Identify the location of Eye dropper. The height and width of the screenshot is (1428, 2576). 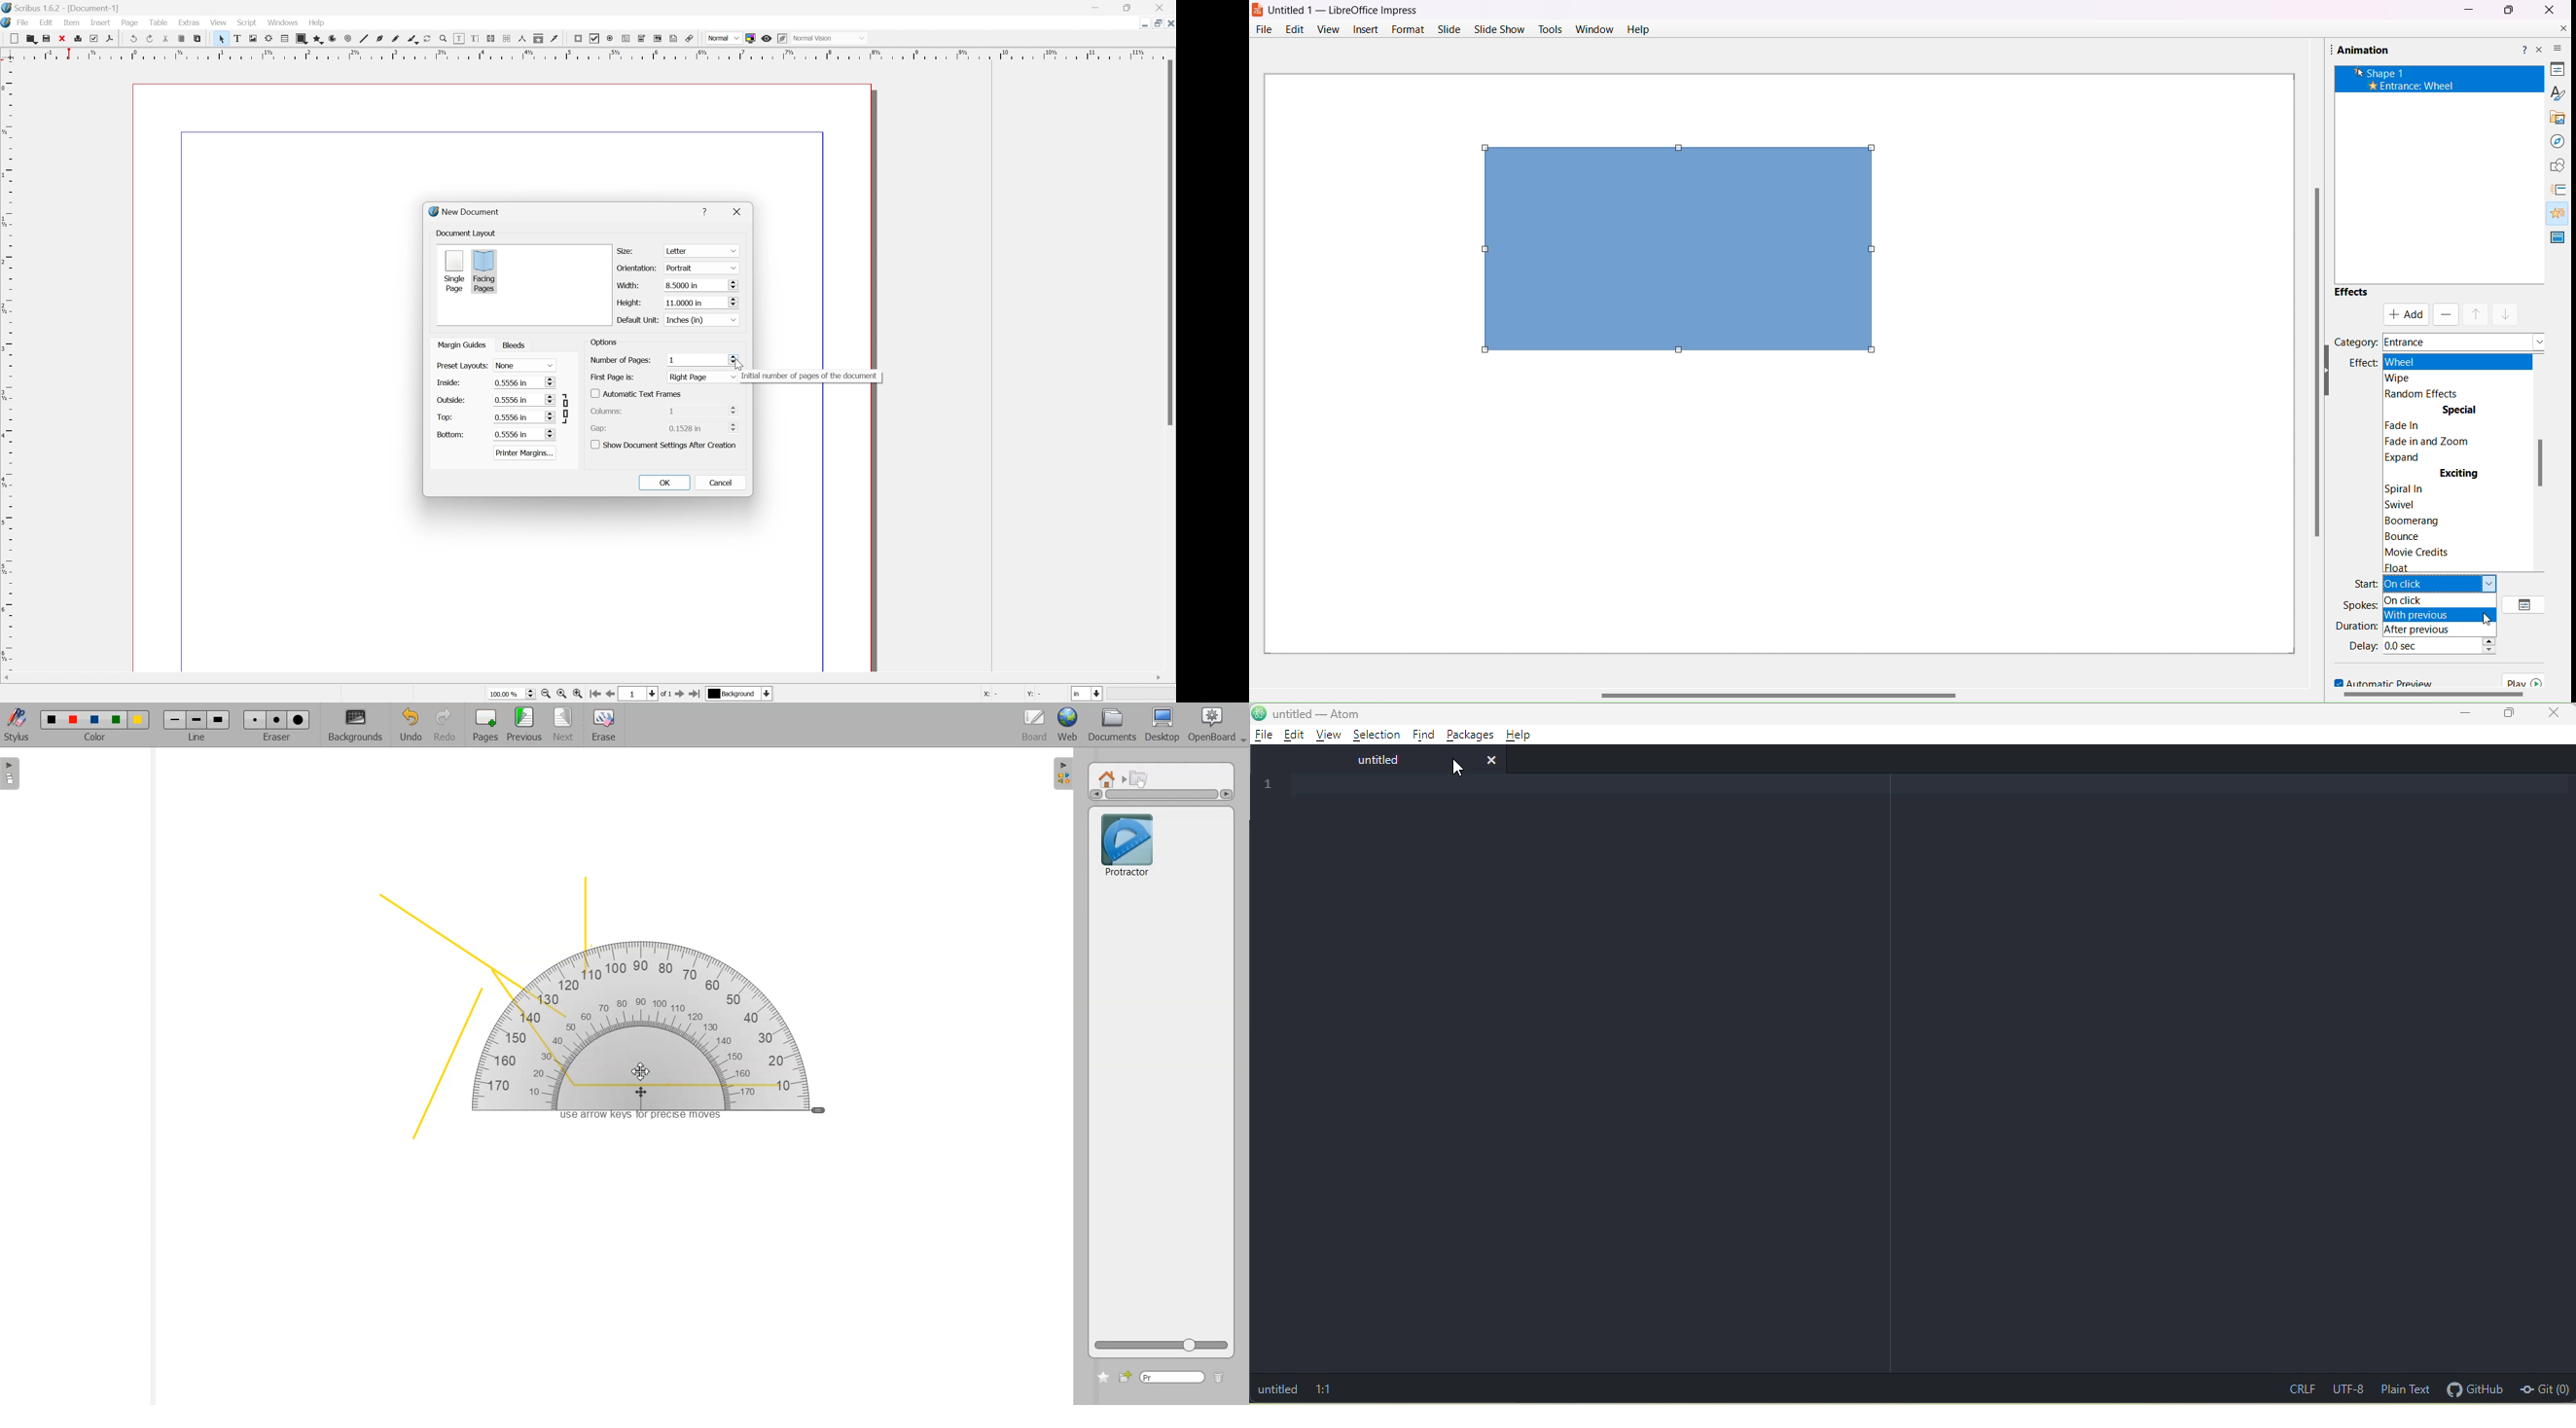
(556, 39).